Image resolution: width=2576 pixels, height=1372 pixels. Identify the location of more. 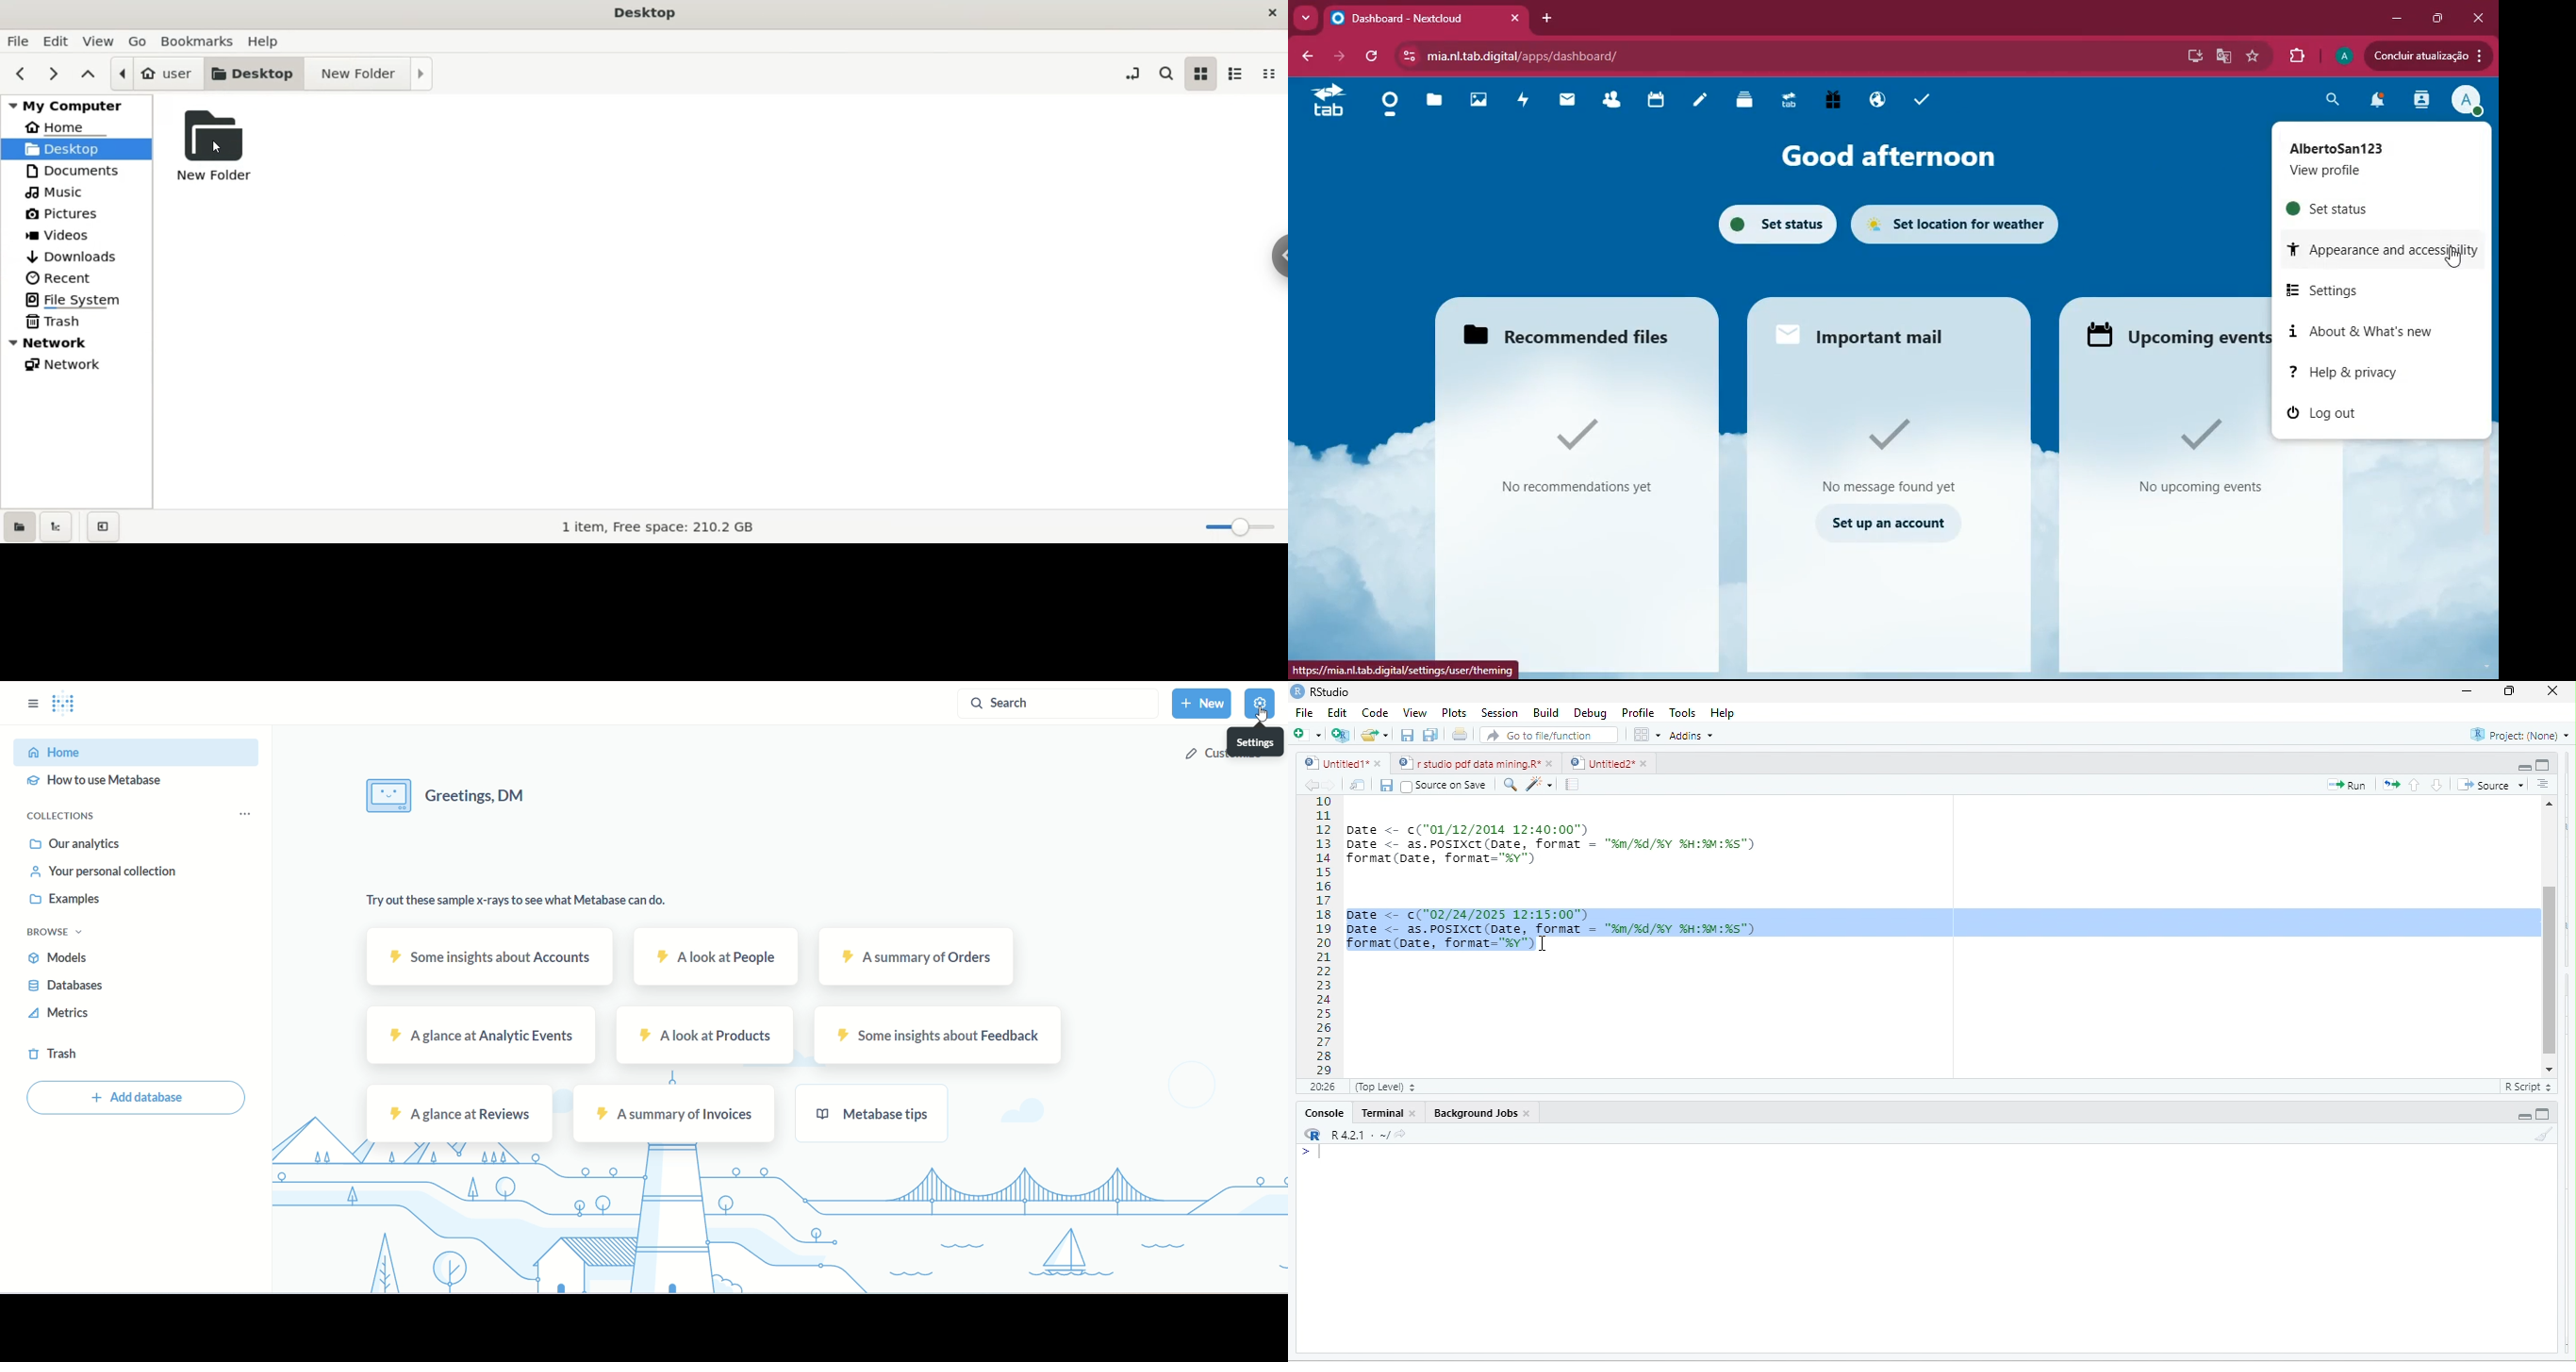
(1306, 17).